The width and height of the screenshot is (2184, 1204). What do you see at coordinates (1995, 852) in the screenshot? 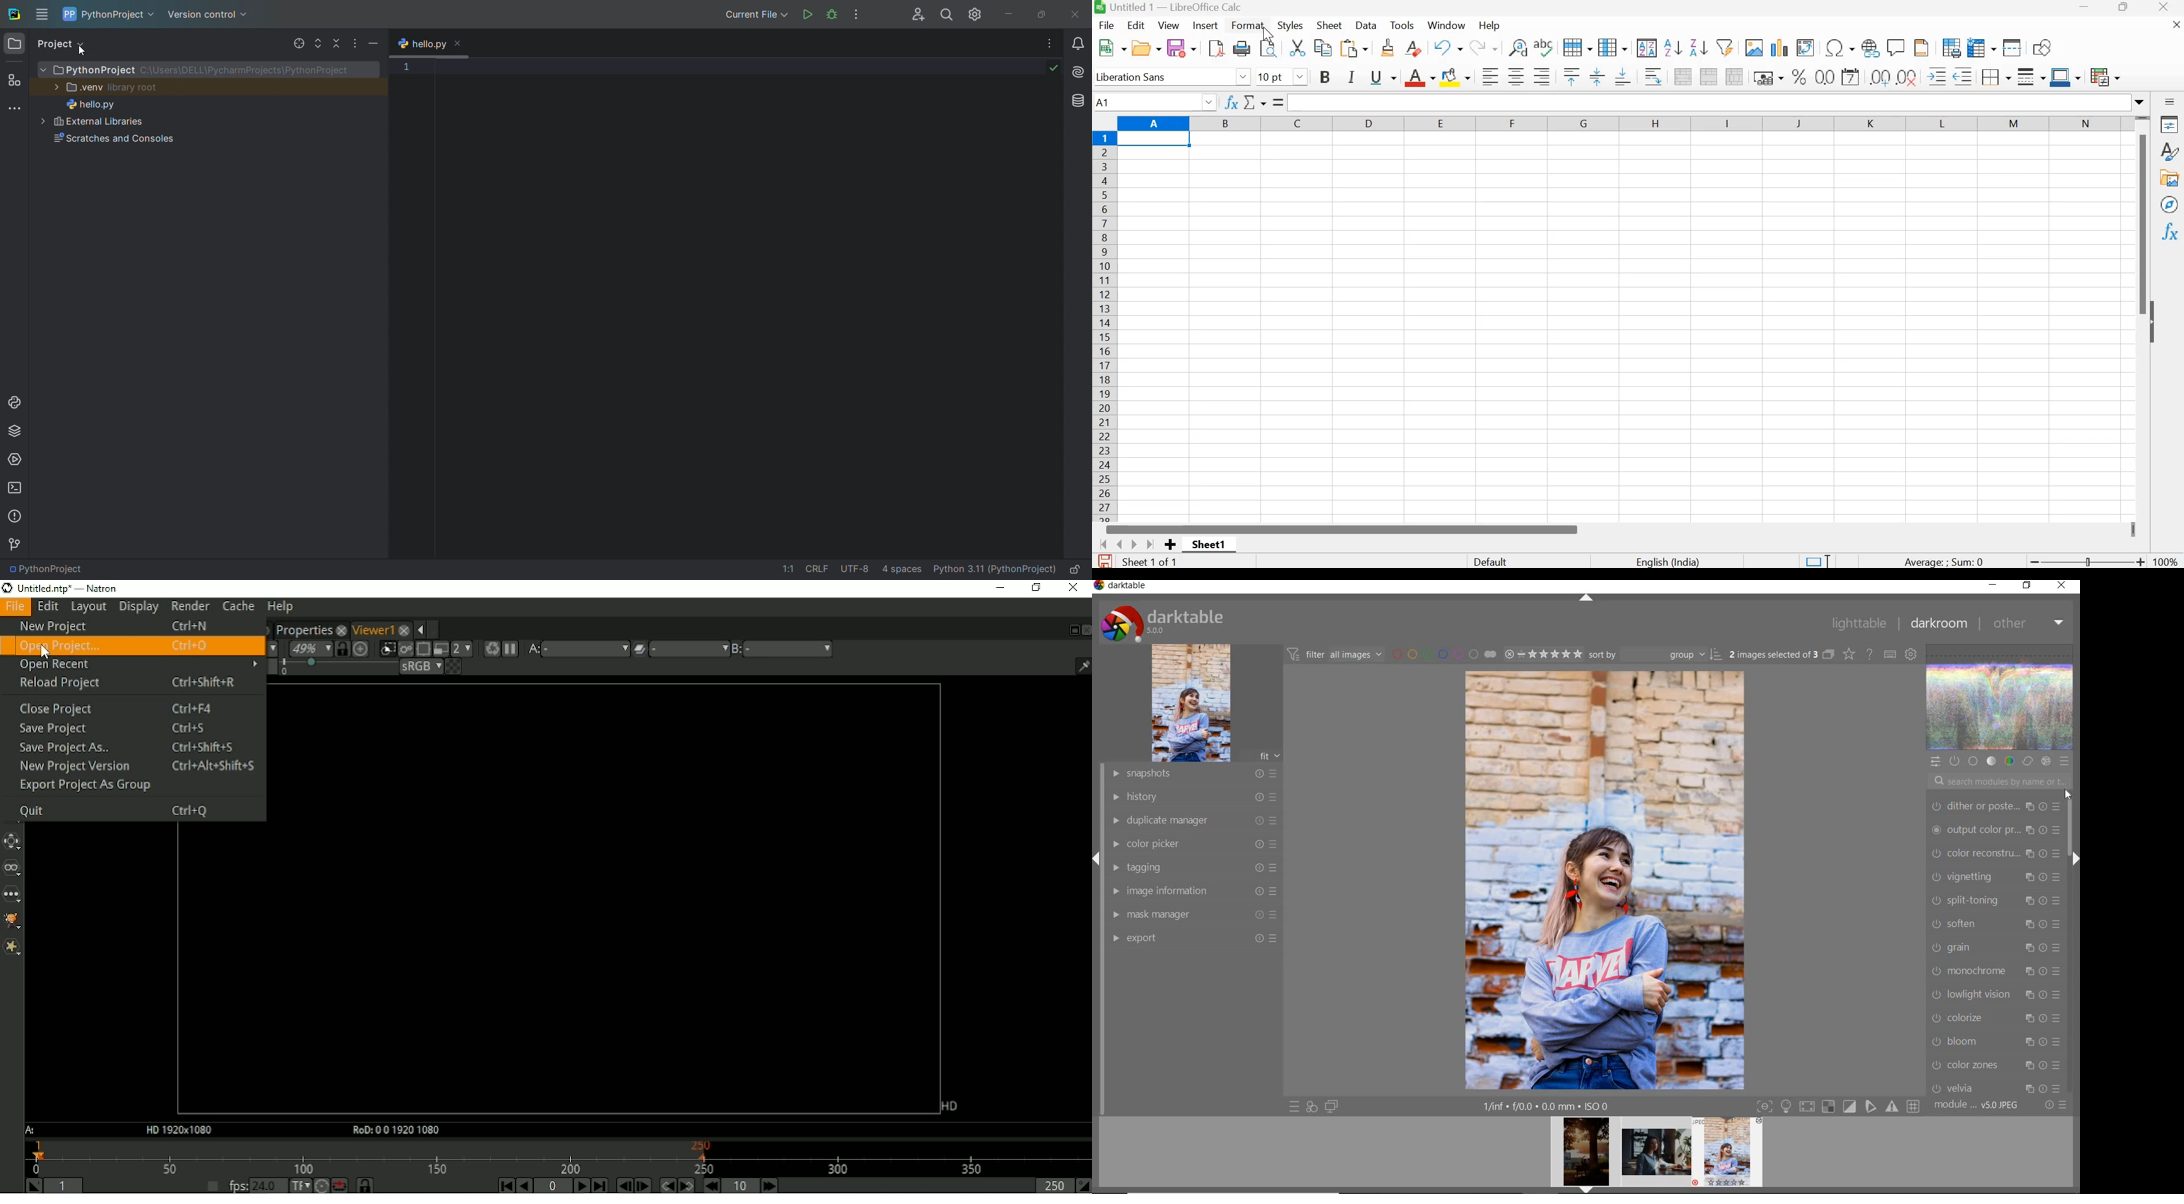
I see `tone equalizer` at bounding box center [1995, 852].